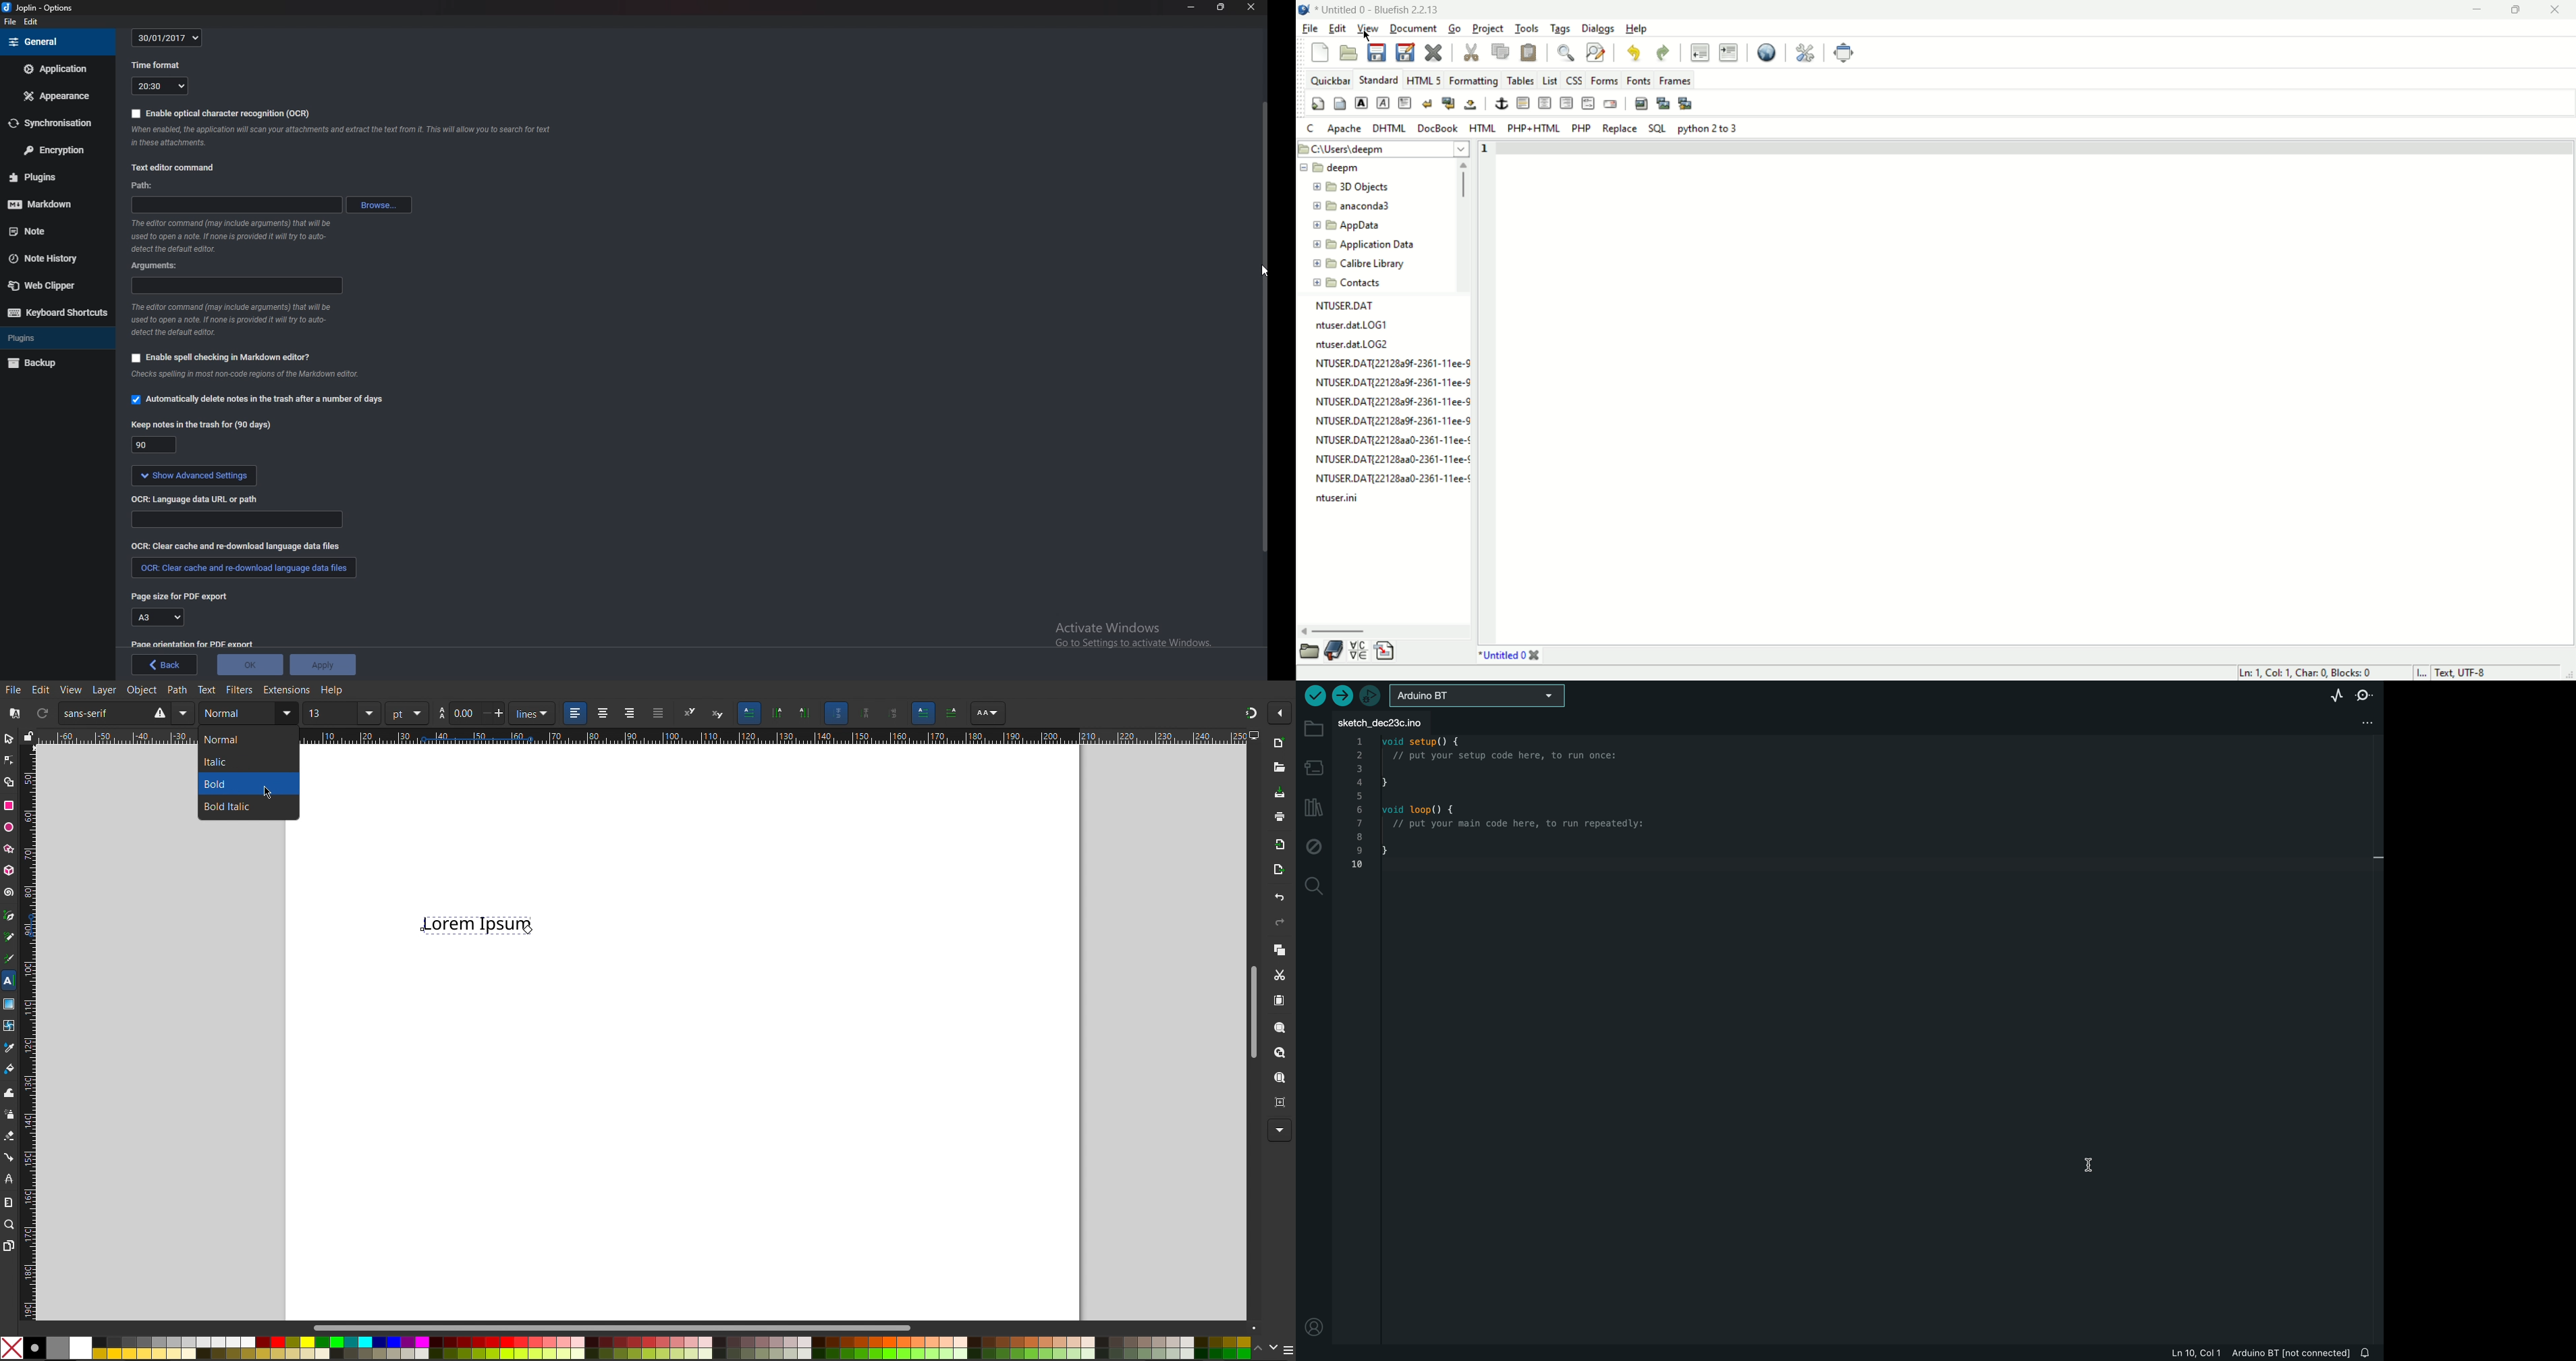  Describe the element at coordinates (174, 168) in the screenshot. I see `Text editor command` at that location.